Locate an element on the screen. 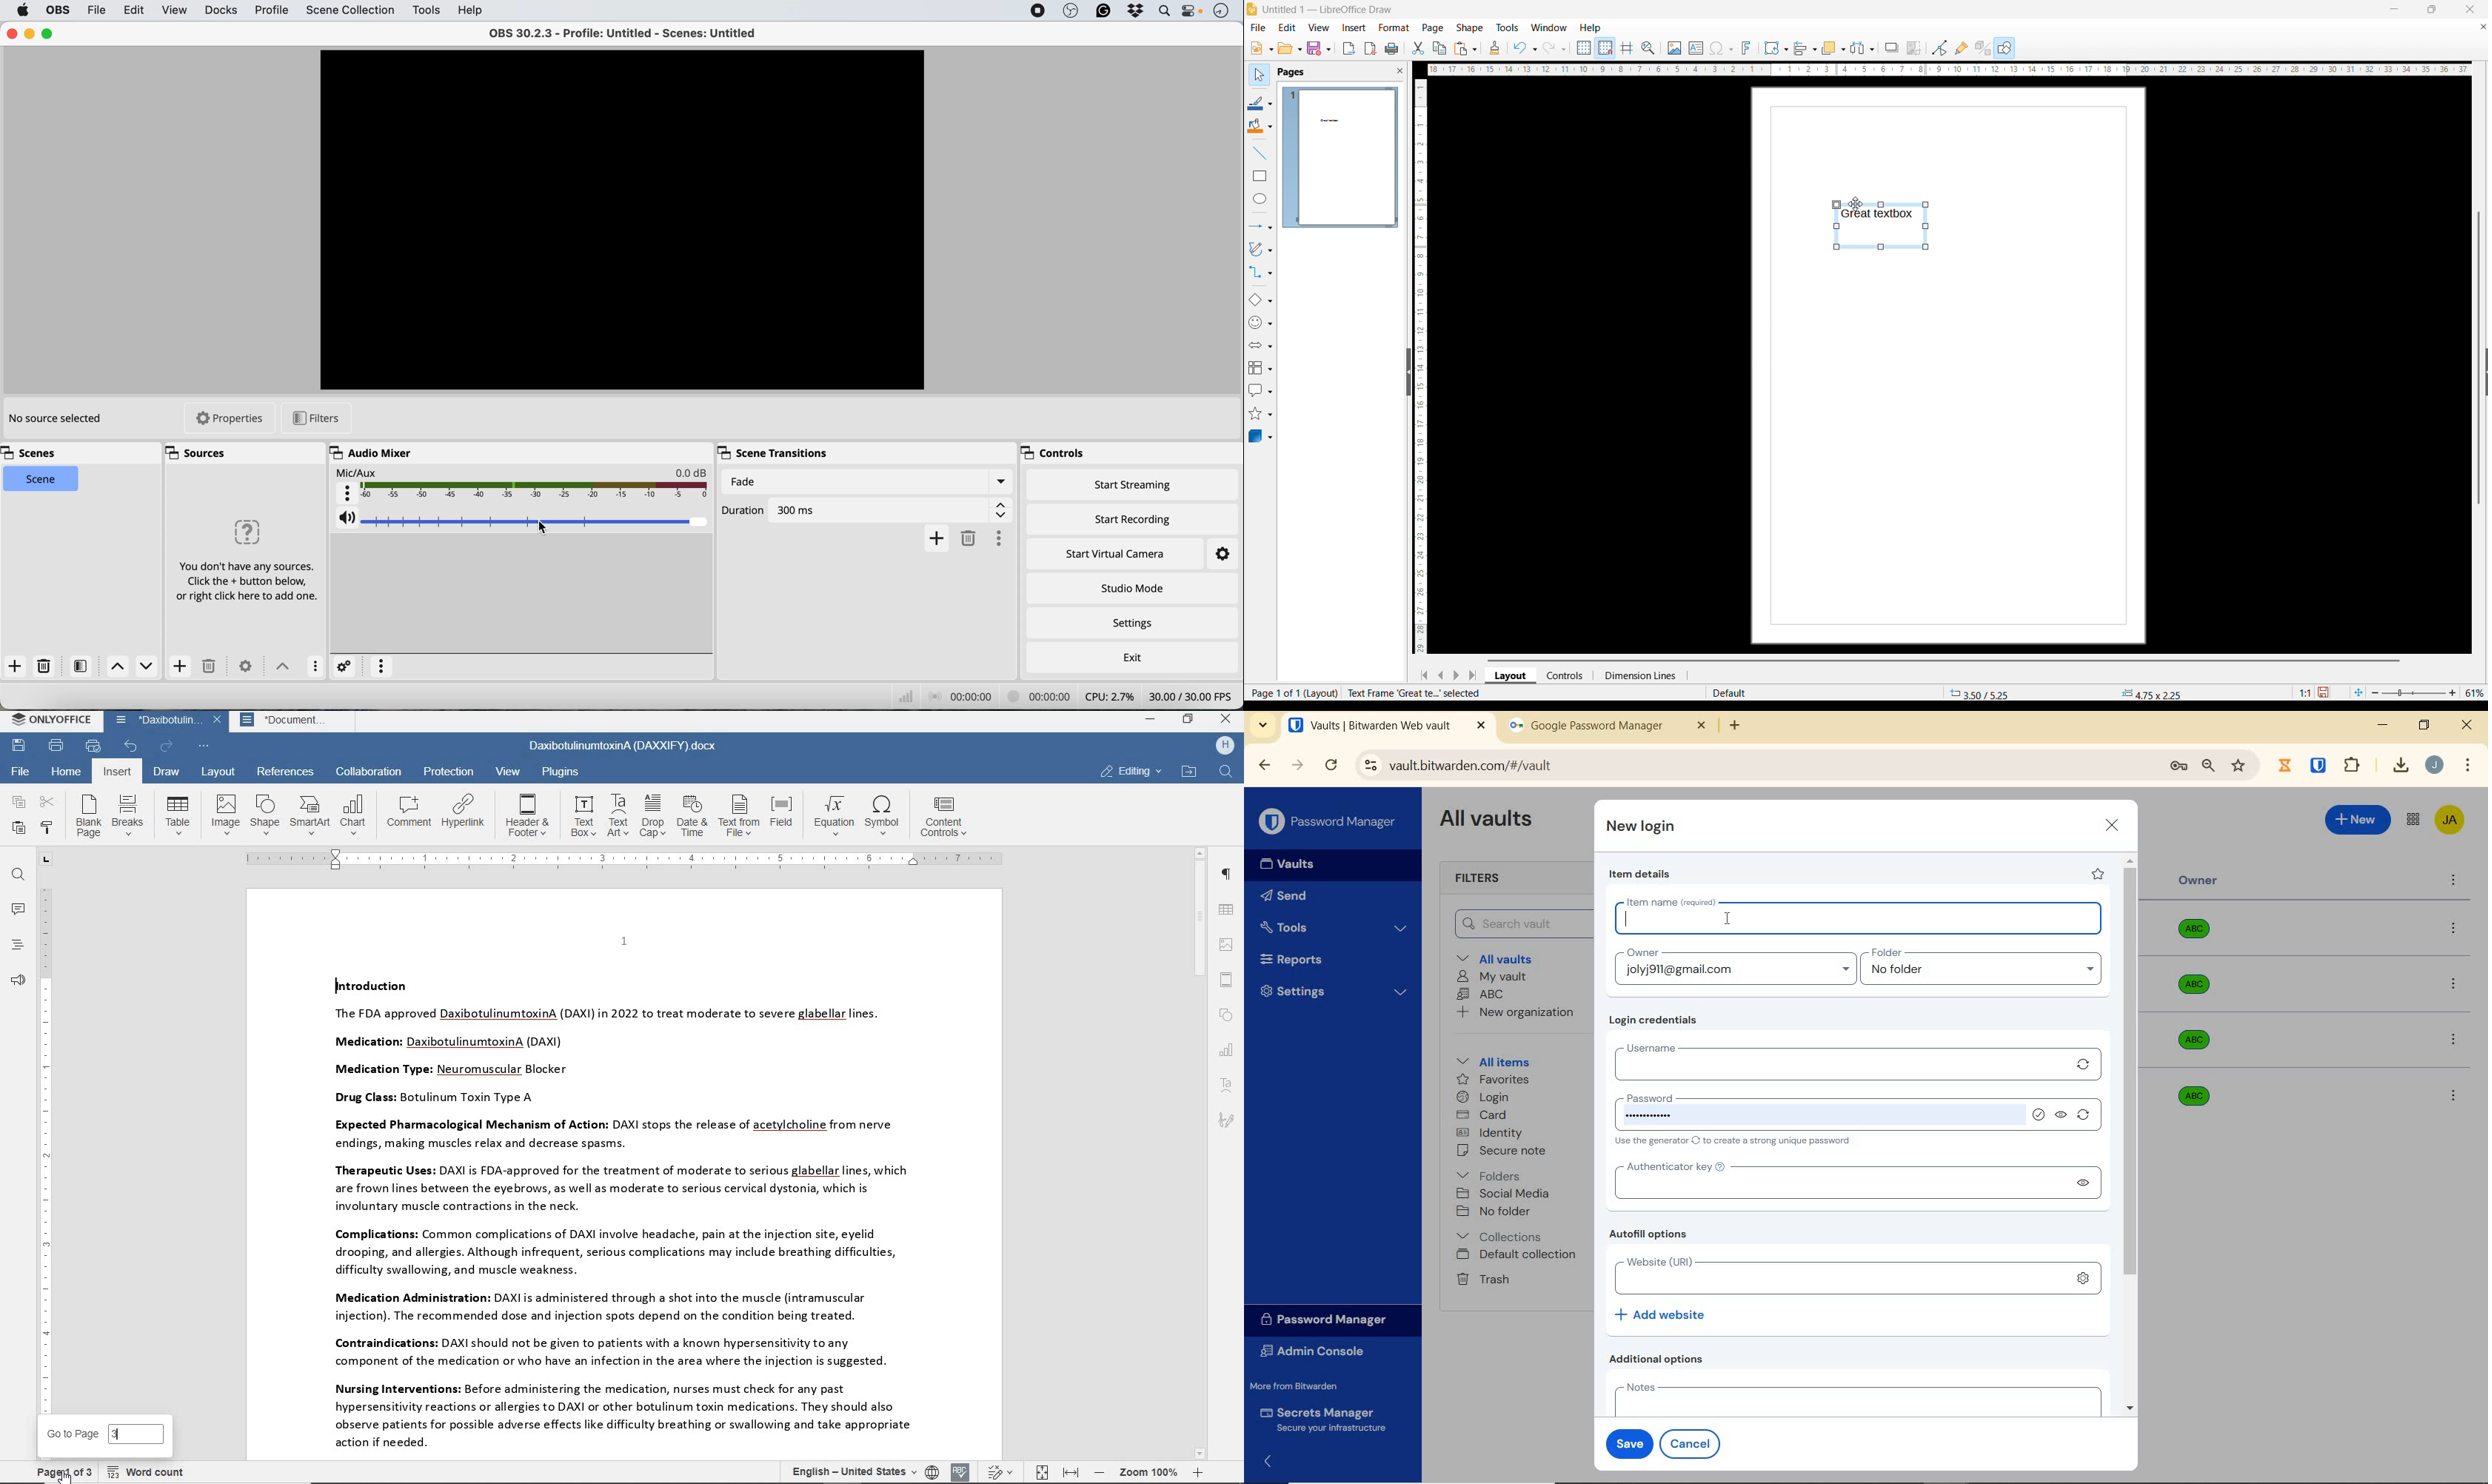 This screenshot has width=2492, height=1484. frames per second - 30.00/30.00 FPS is located at coordinates (1194, 697).